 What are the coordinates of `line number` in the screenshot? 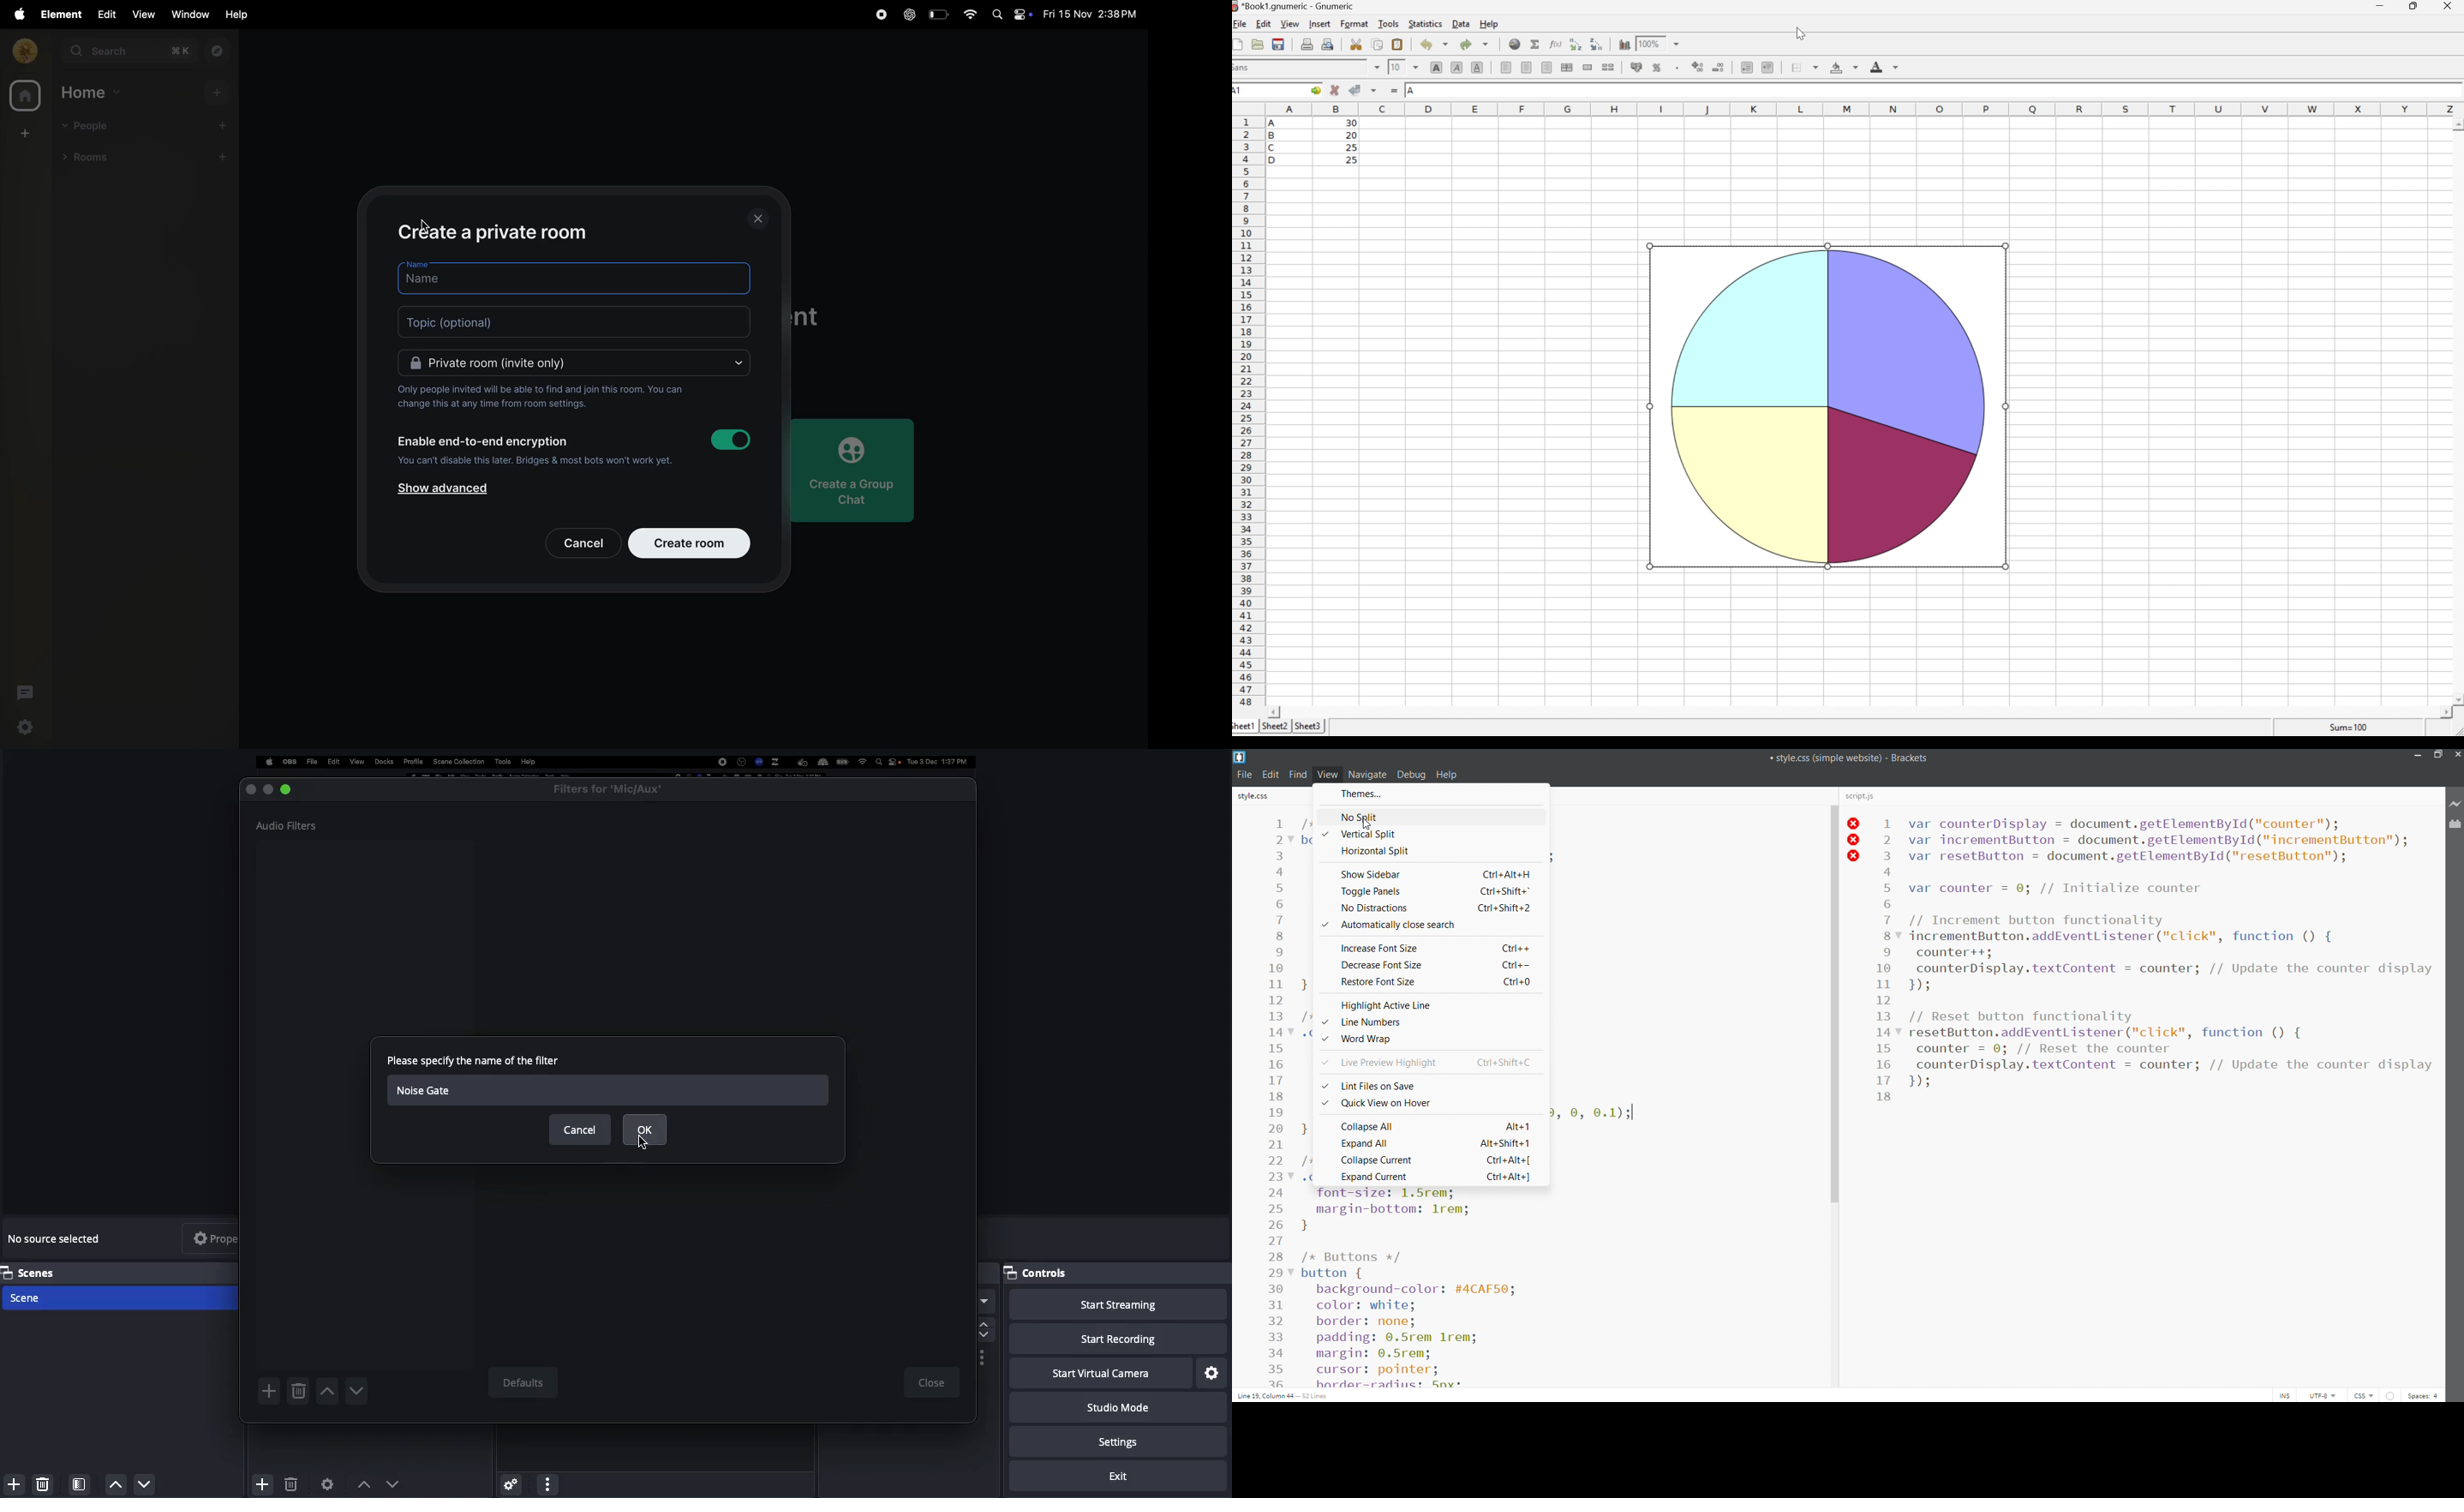 It's located at (1277, 1102).